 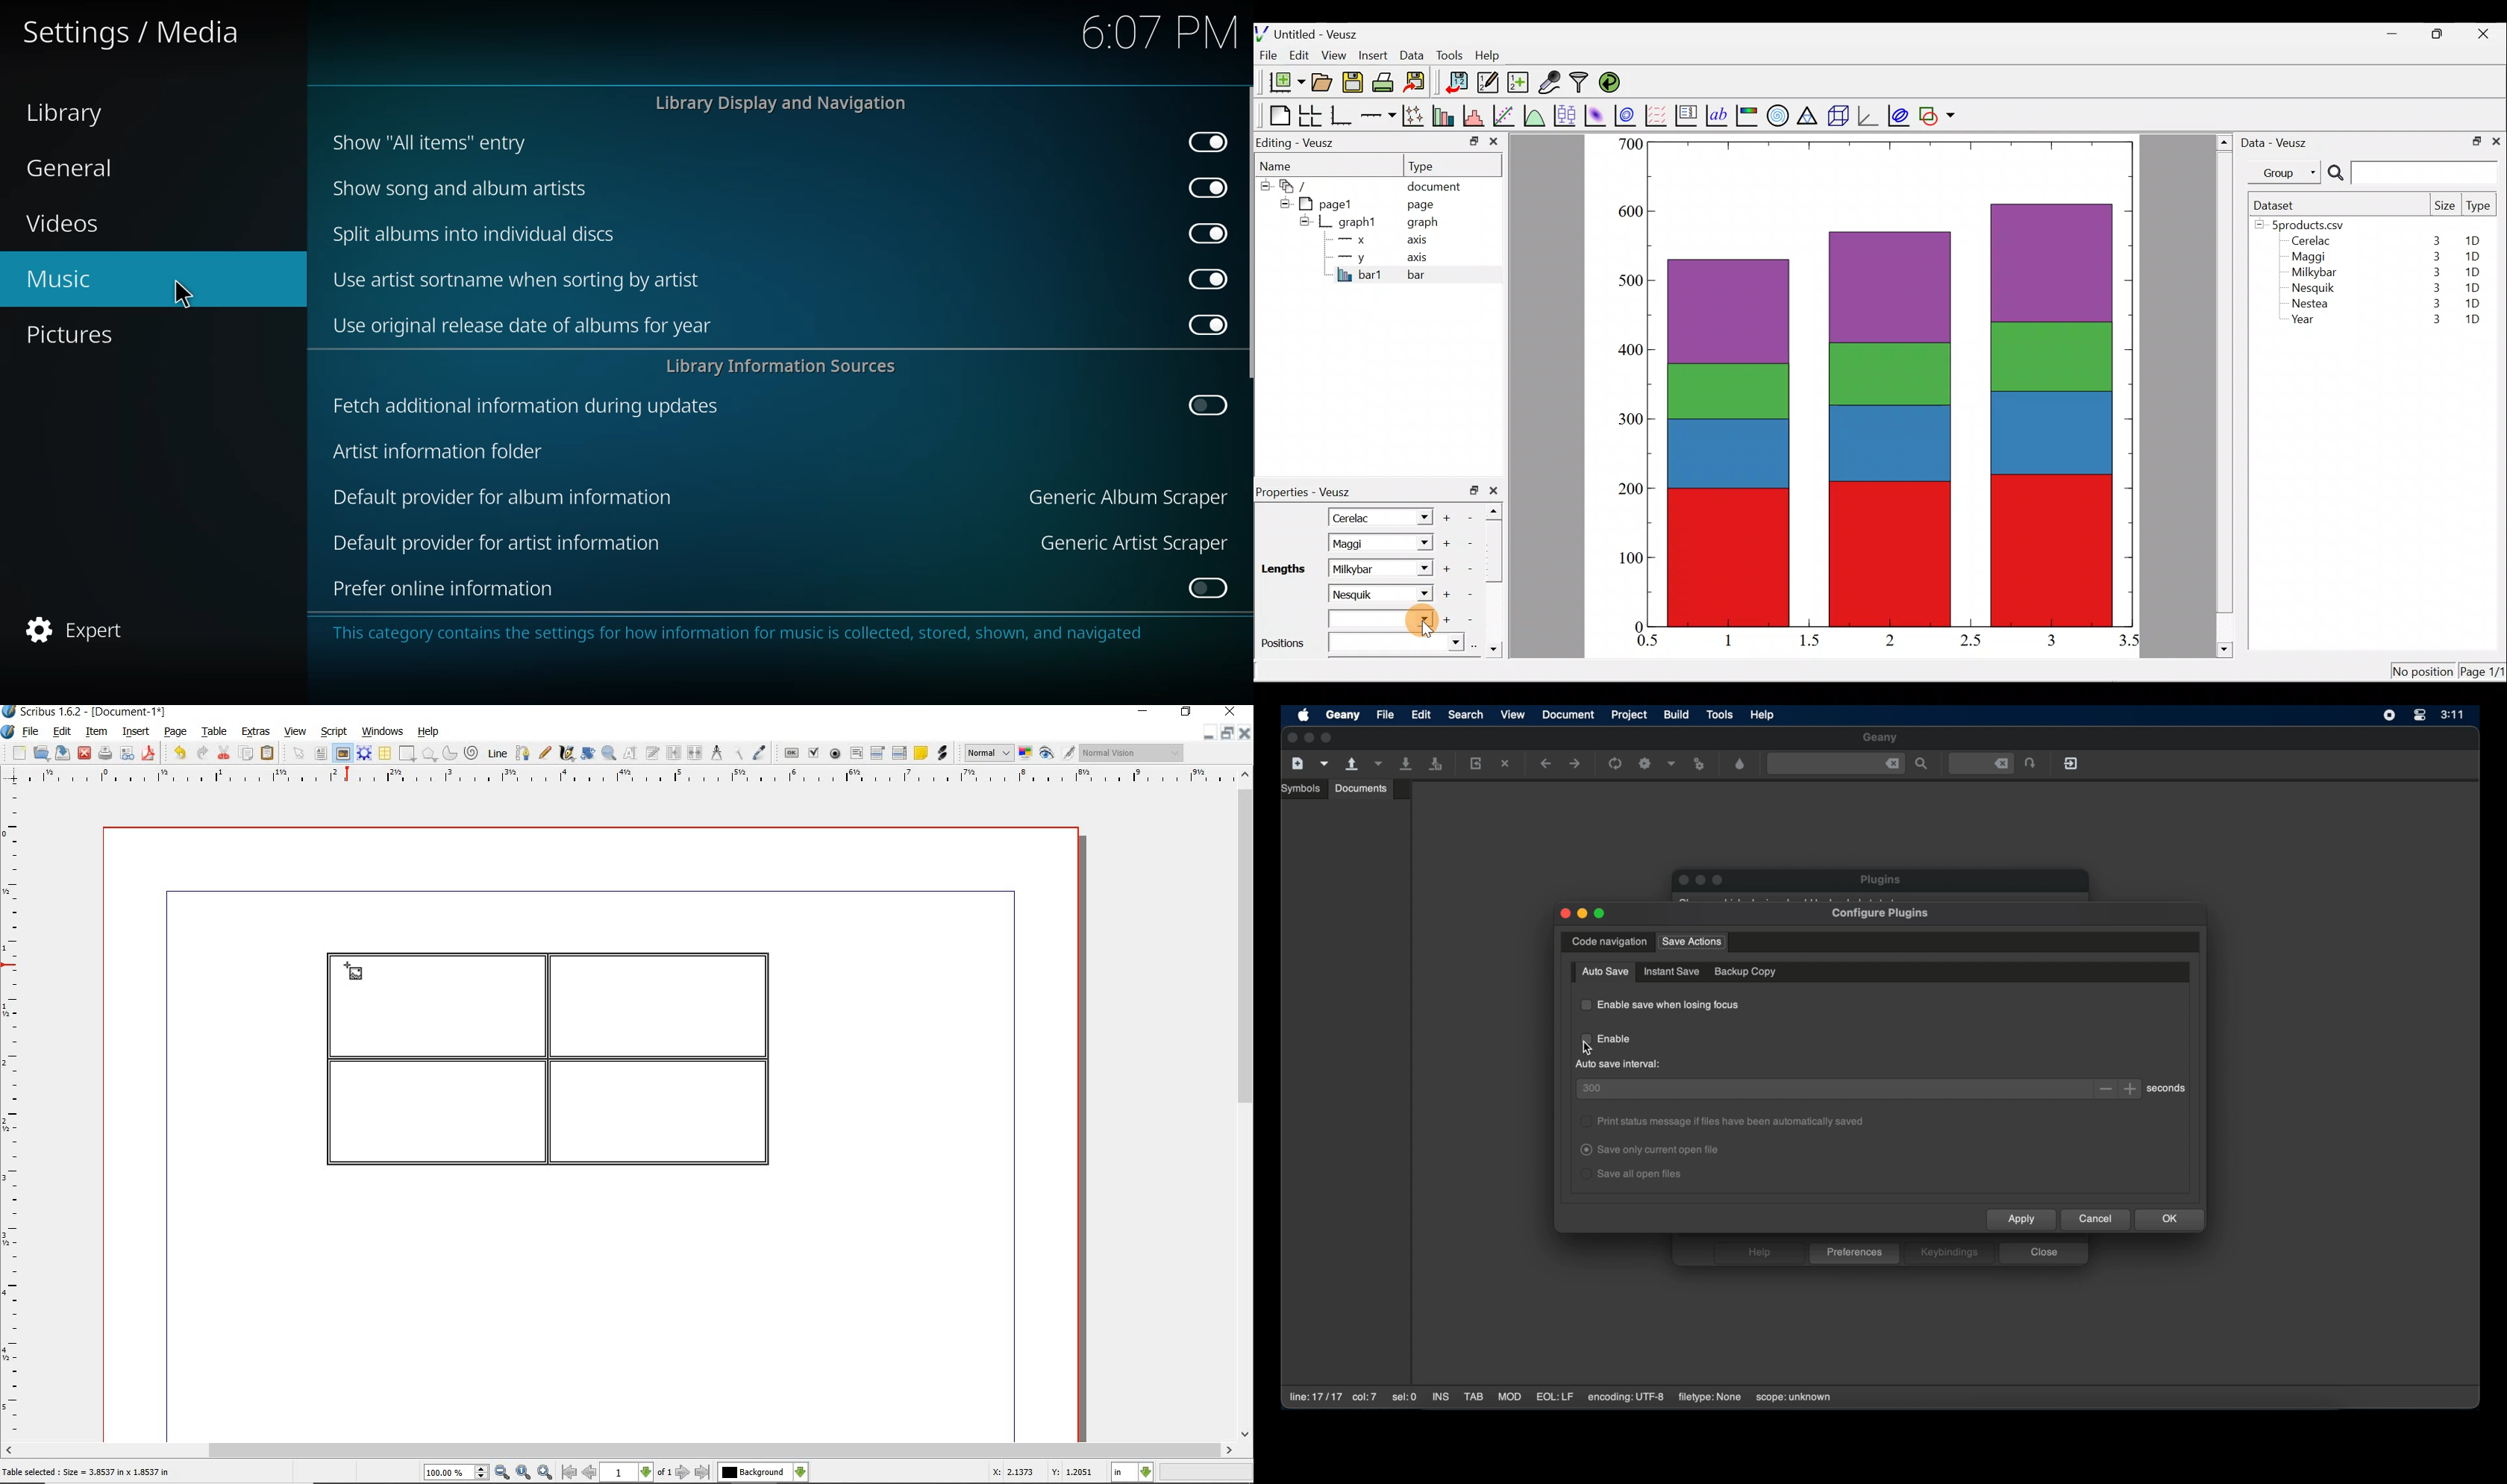 I want to click on graph1, so click(x=1358, y=223).